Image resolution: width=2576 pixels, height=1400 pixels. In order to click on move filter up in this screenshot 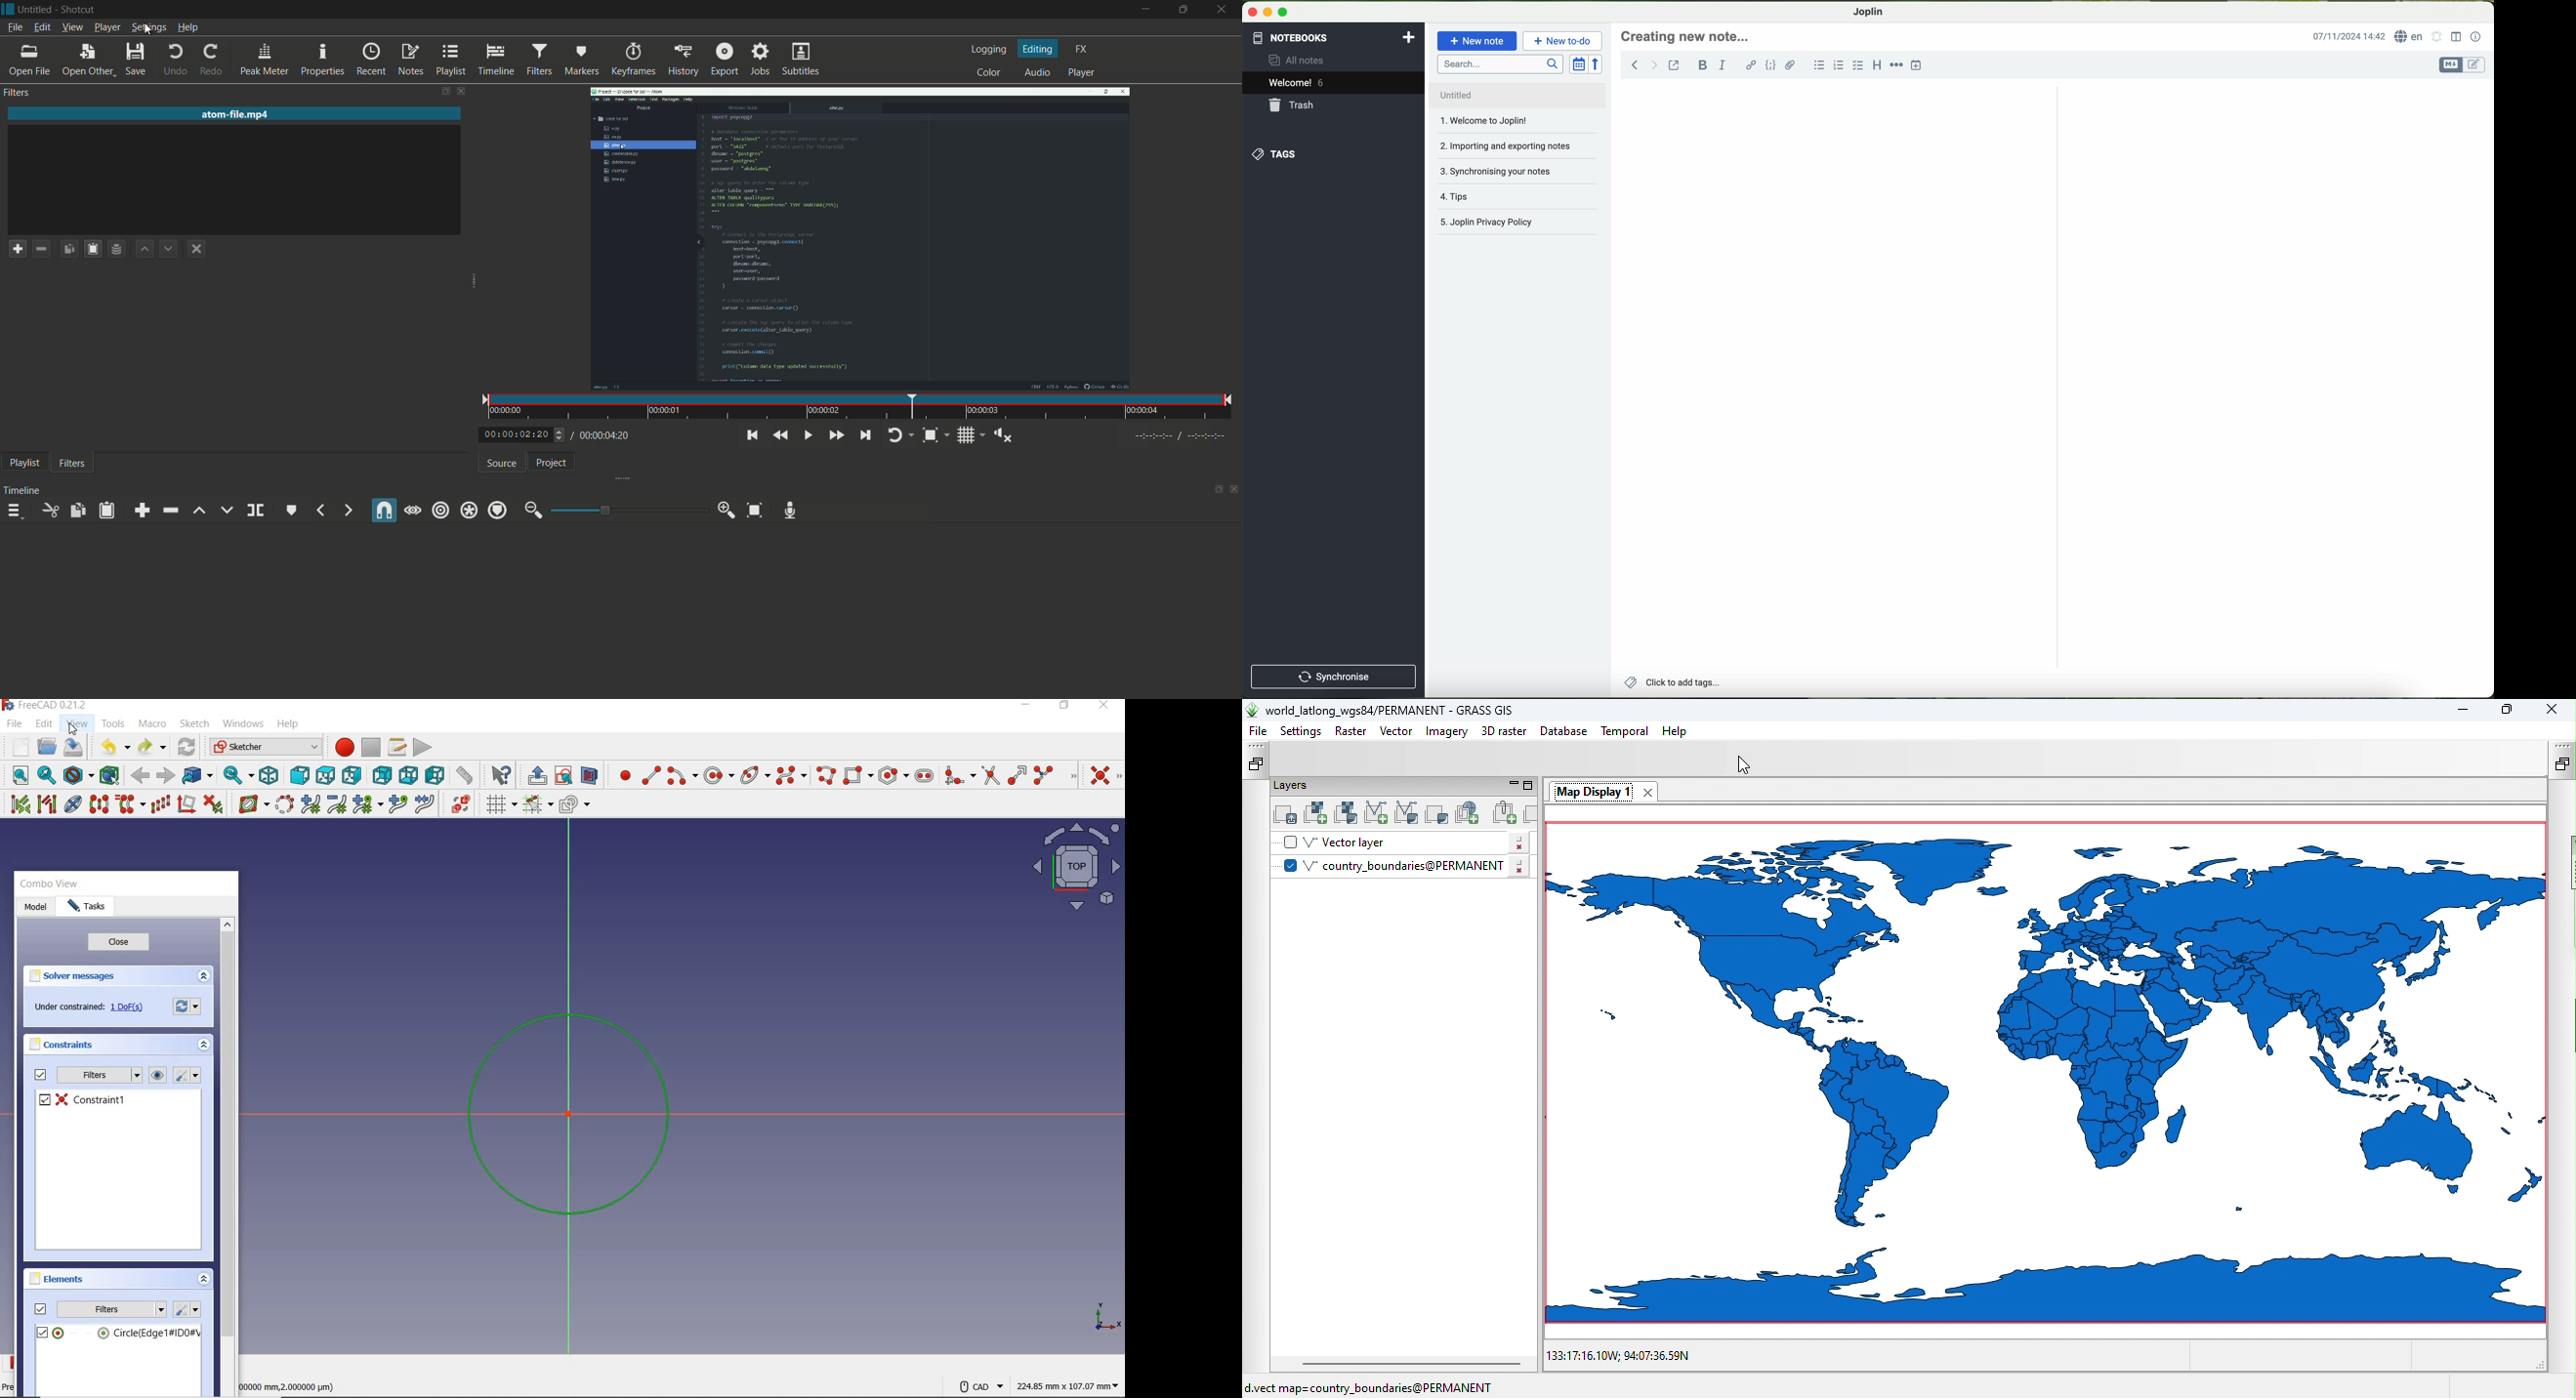, I will do `click(146, 248)`.